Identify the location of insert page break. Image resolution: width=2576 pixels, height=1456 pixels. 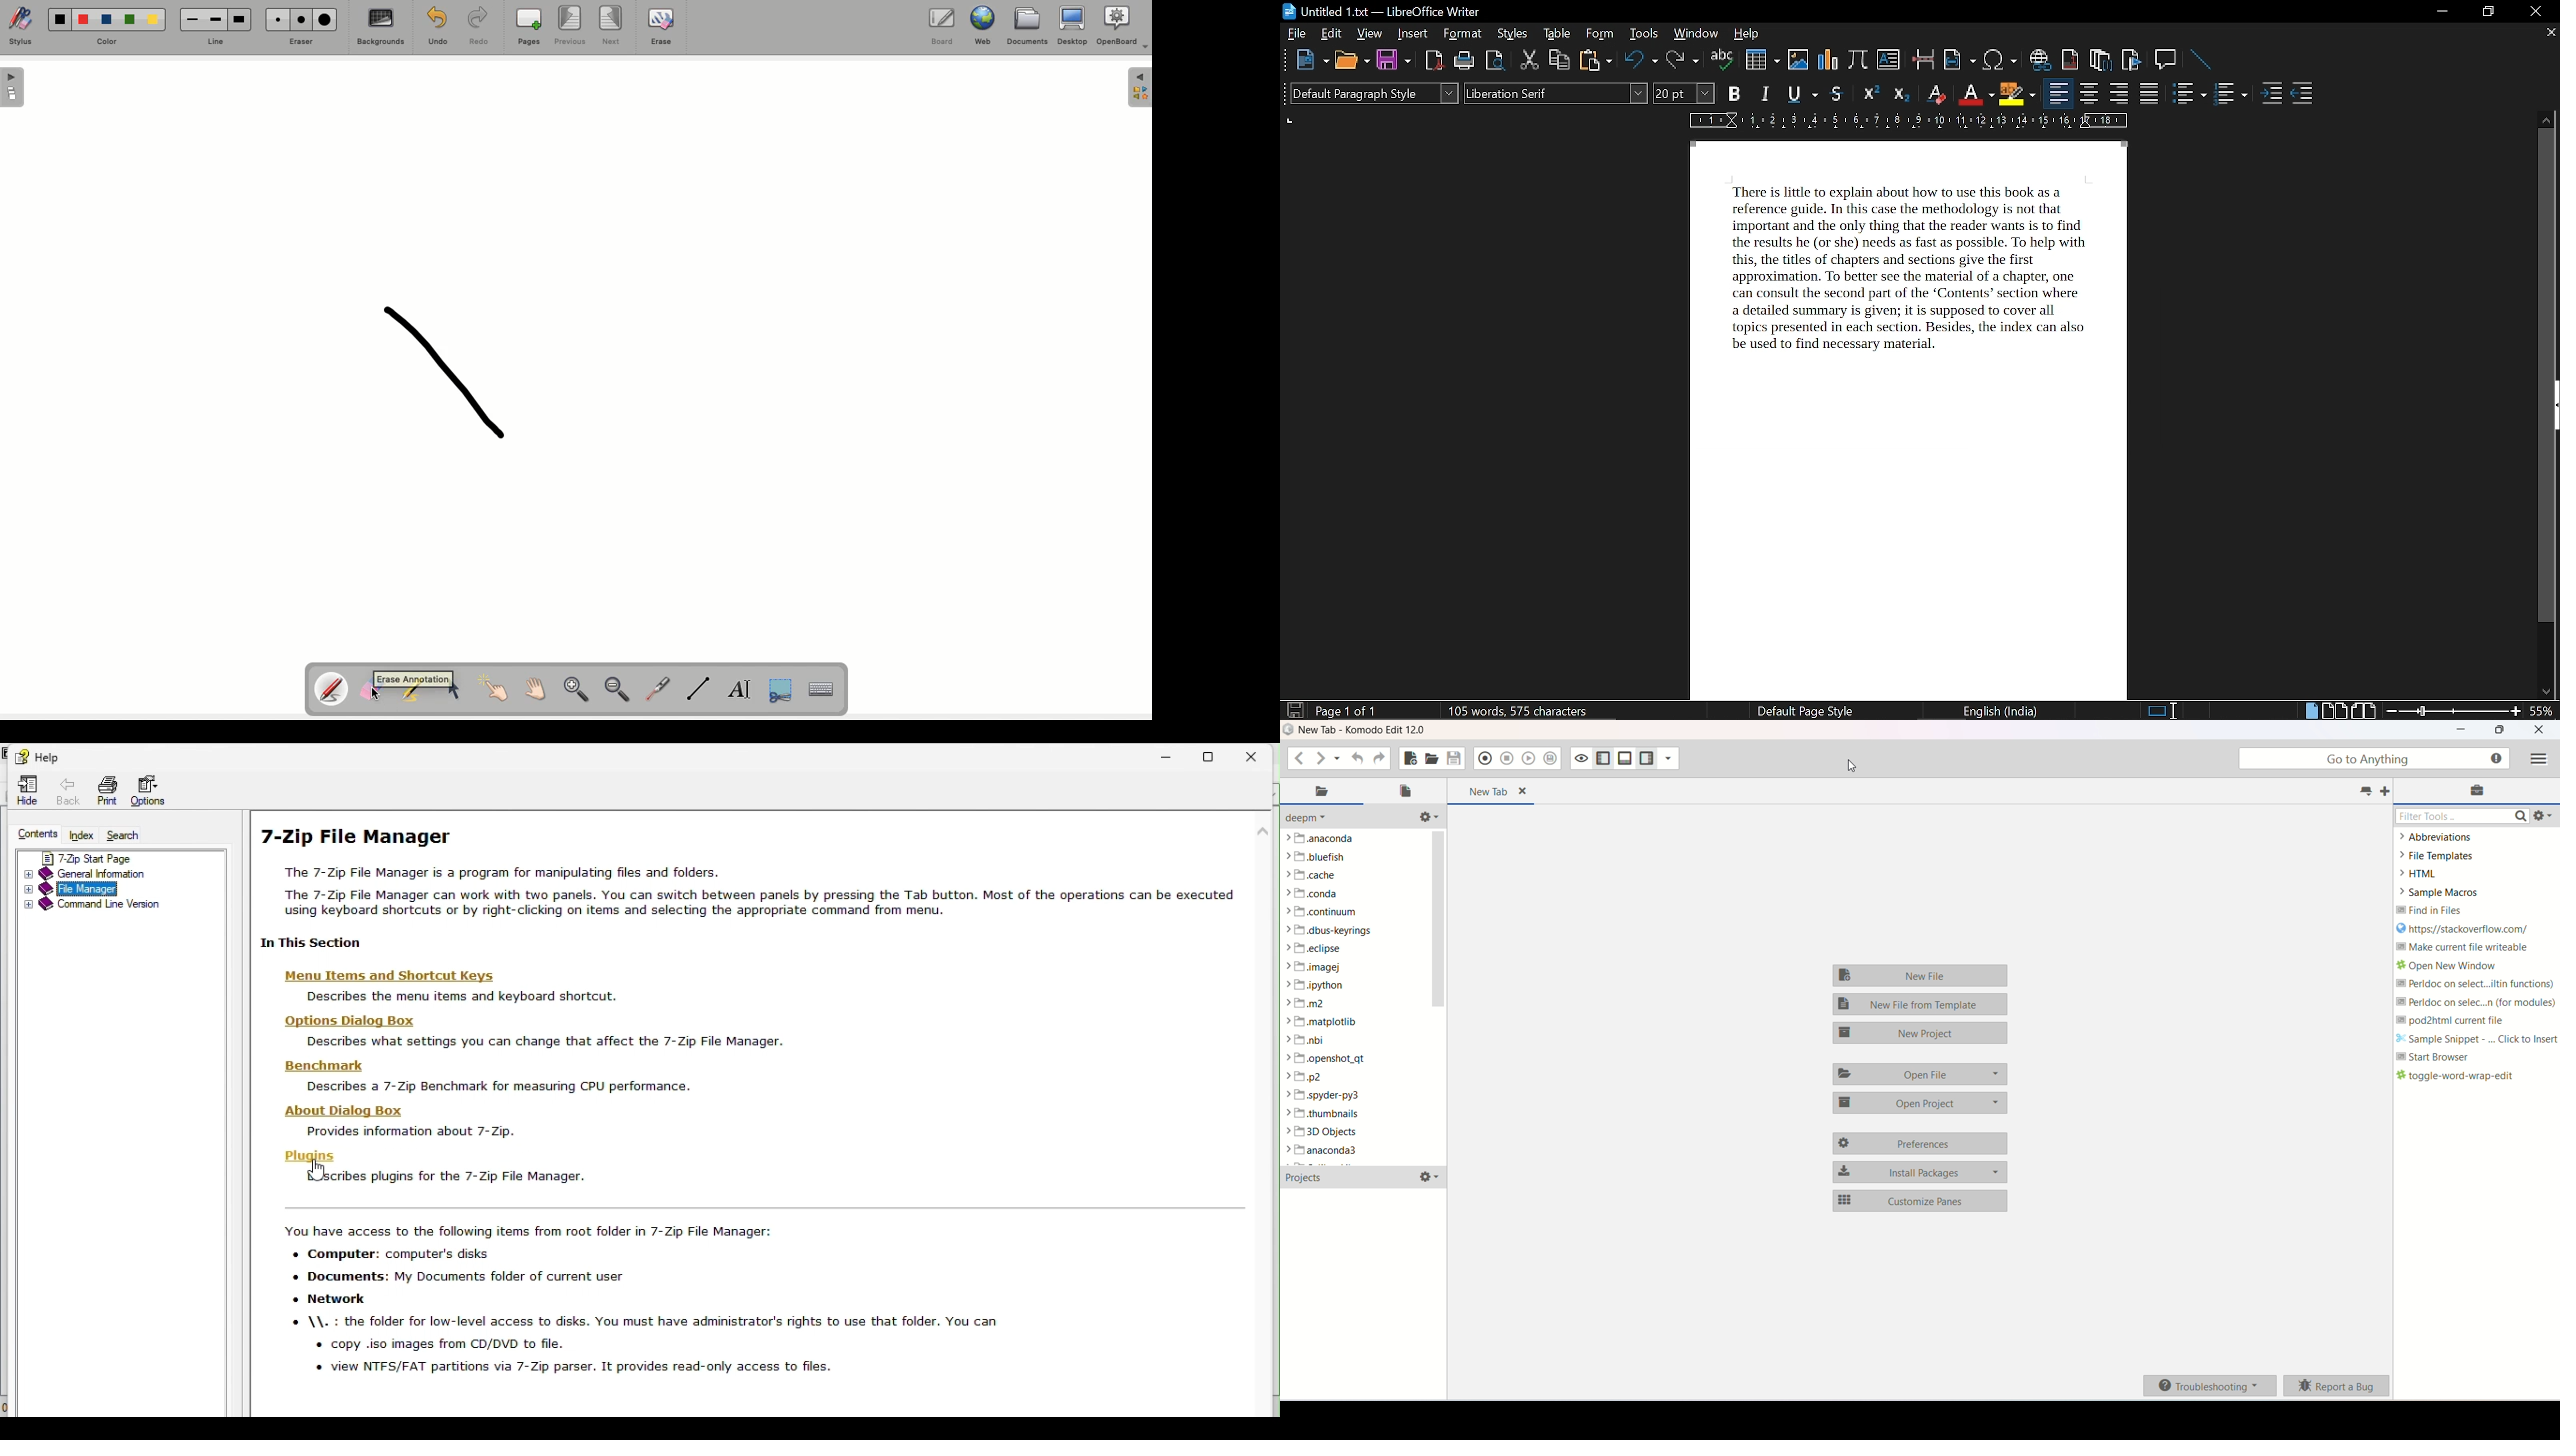
(1925, 59).